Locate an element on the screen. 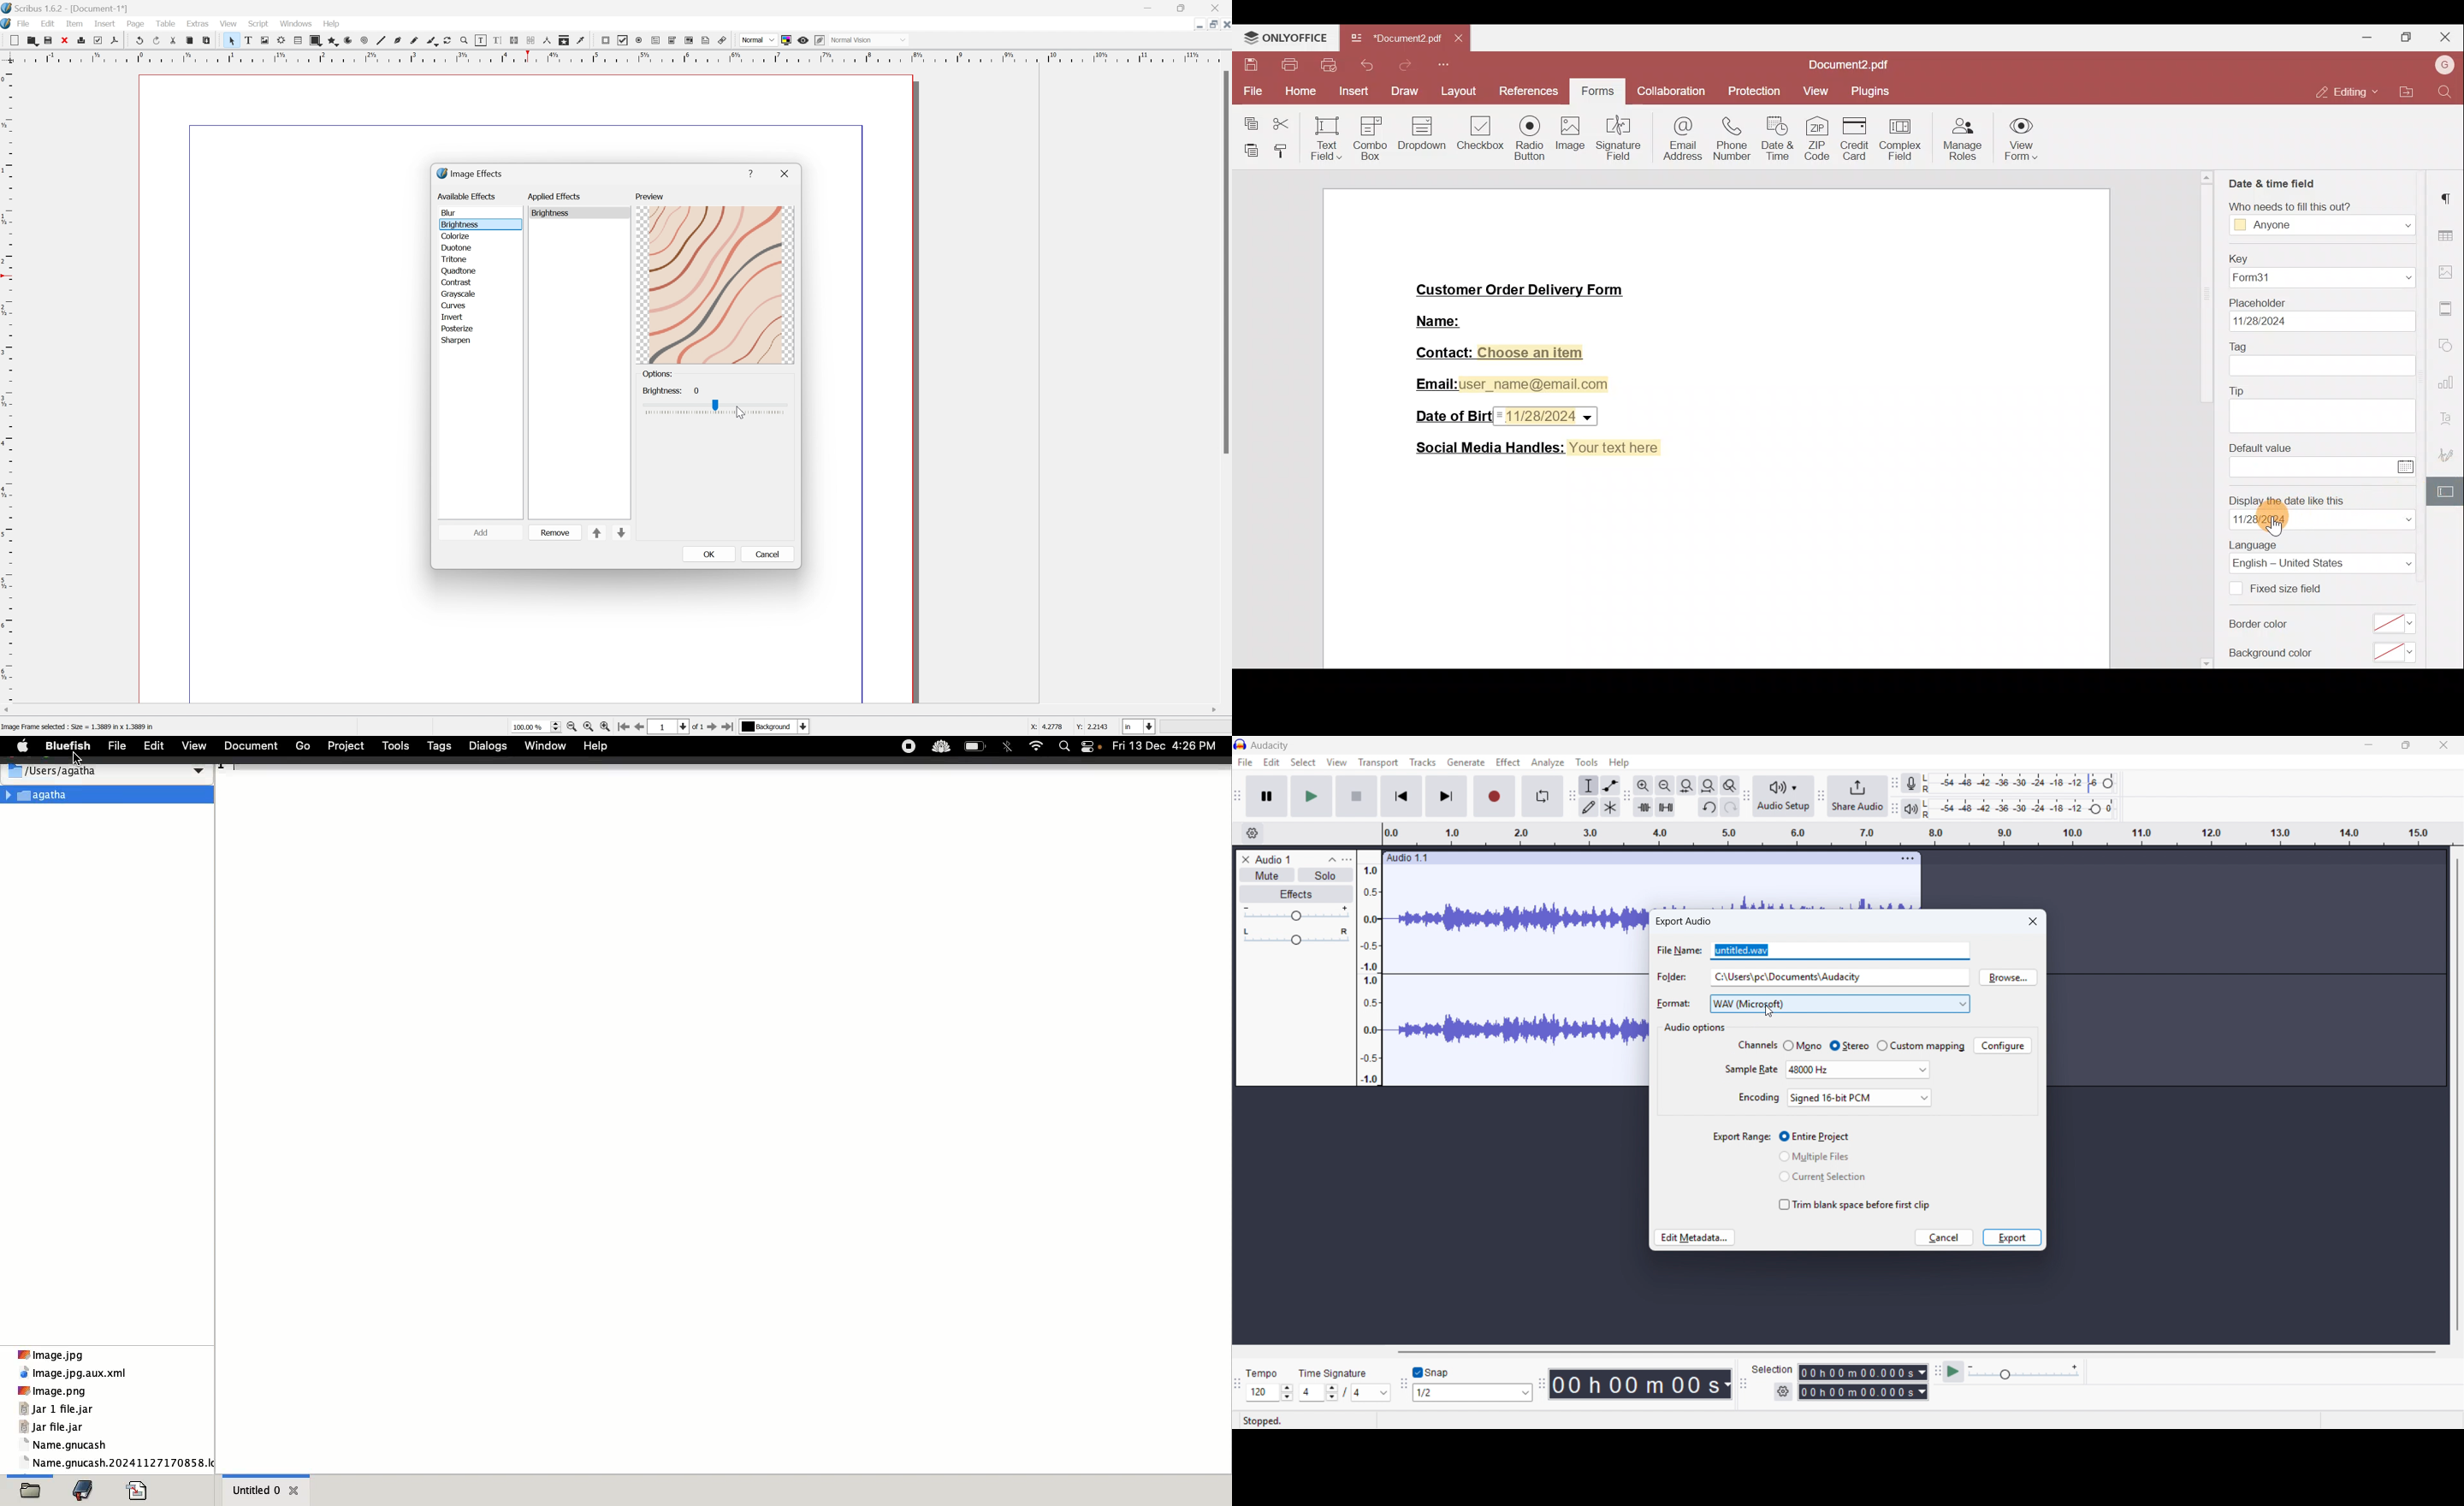 This screenshot has height=1512, width=2464. Default value is located at coordinates (2262, 447).